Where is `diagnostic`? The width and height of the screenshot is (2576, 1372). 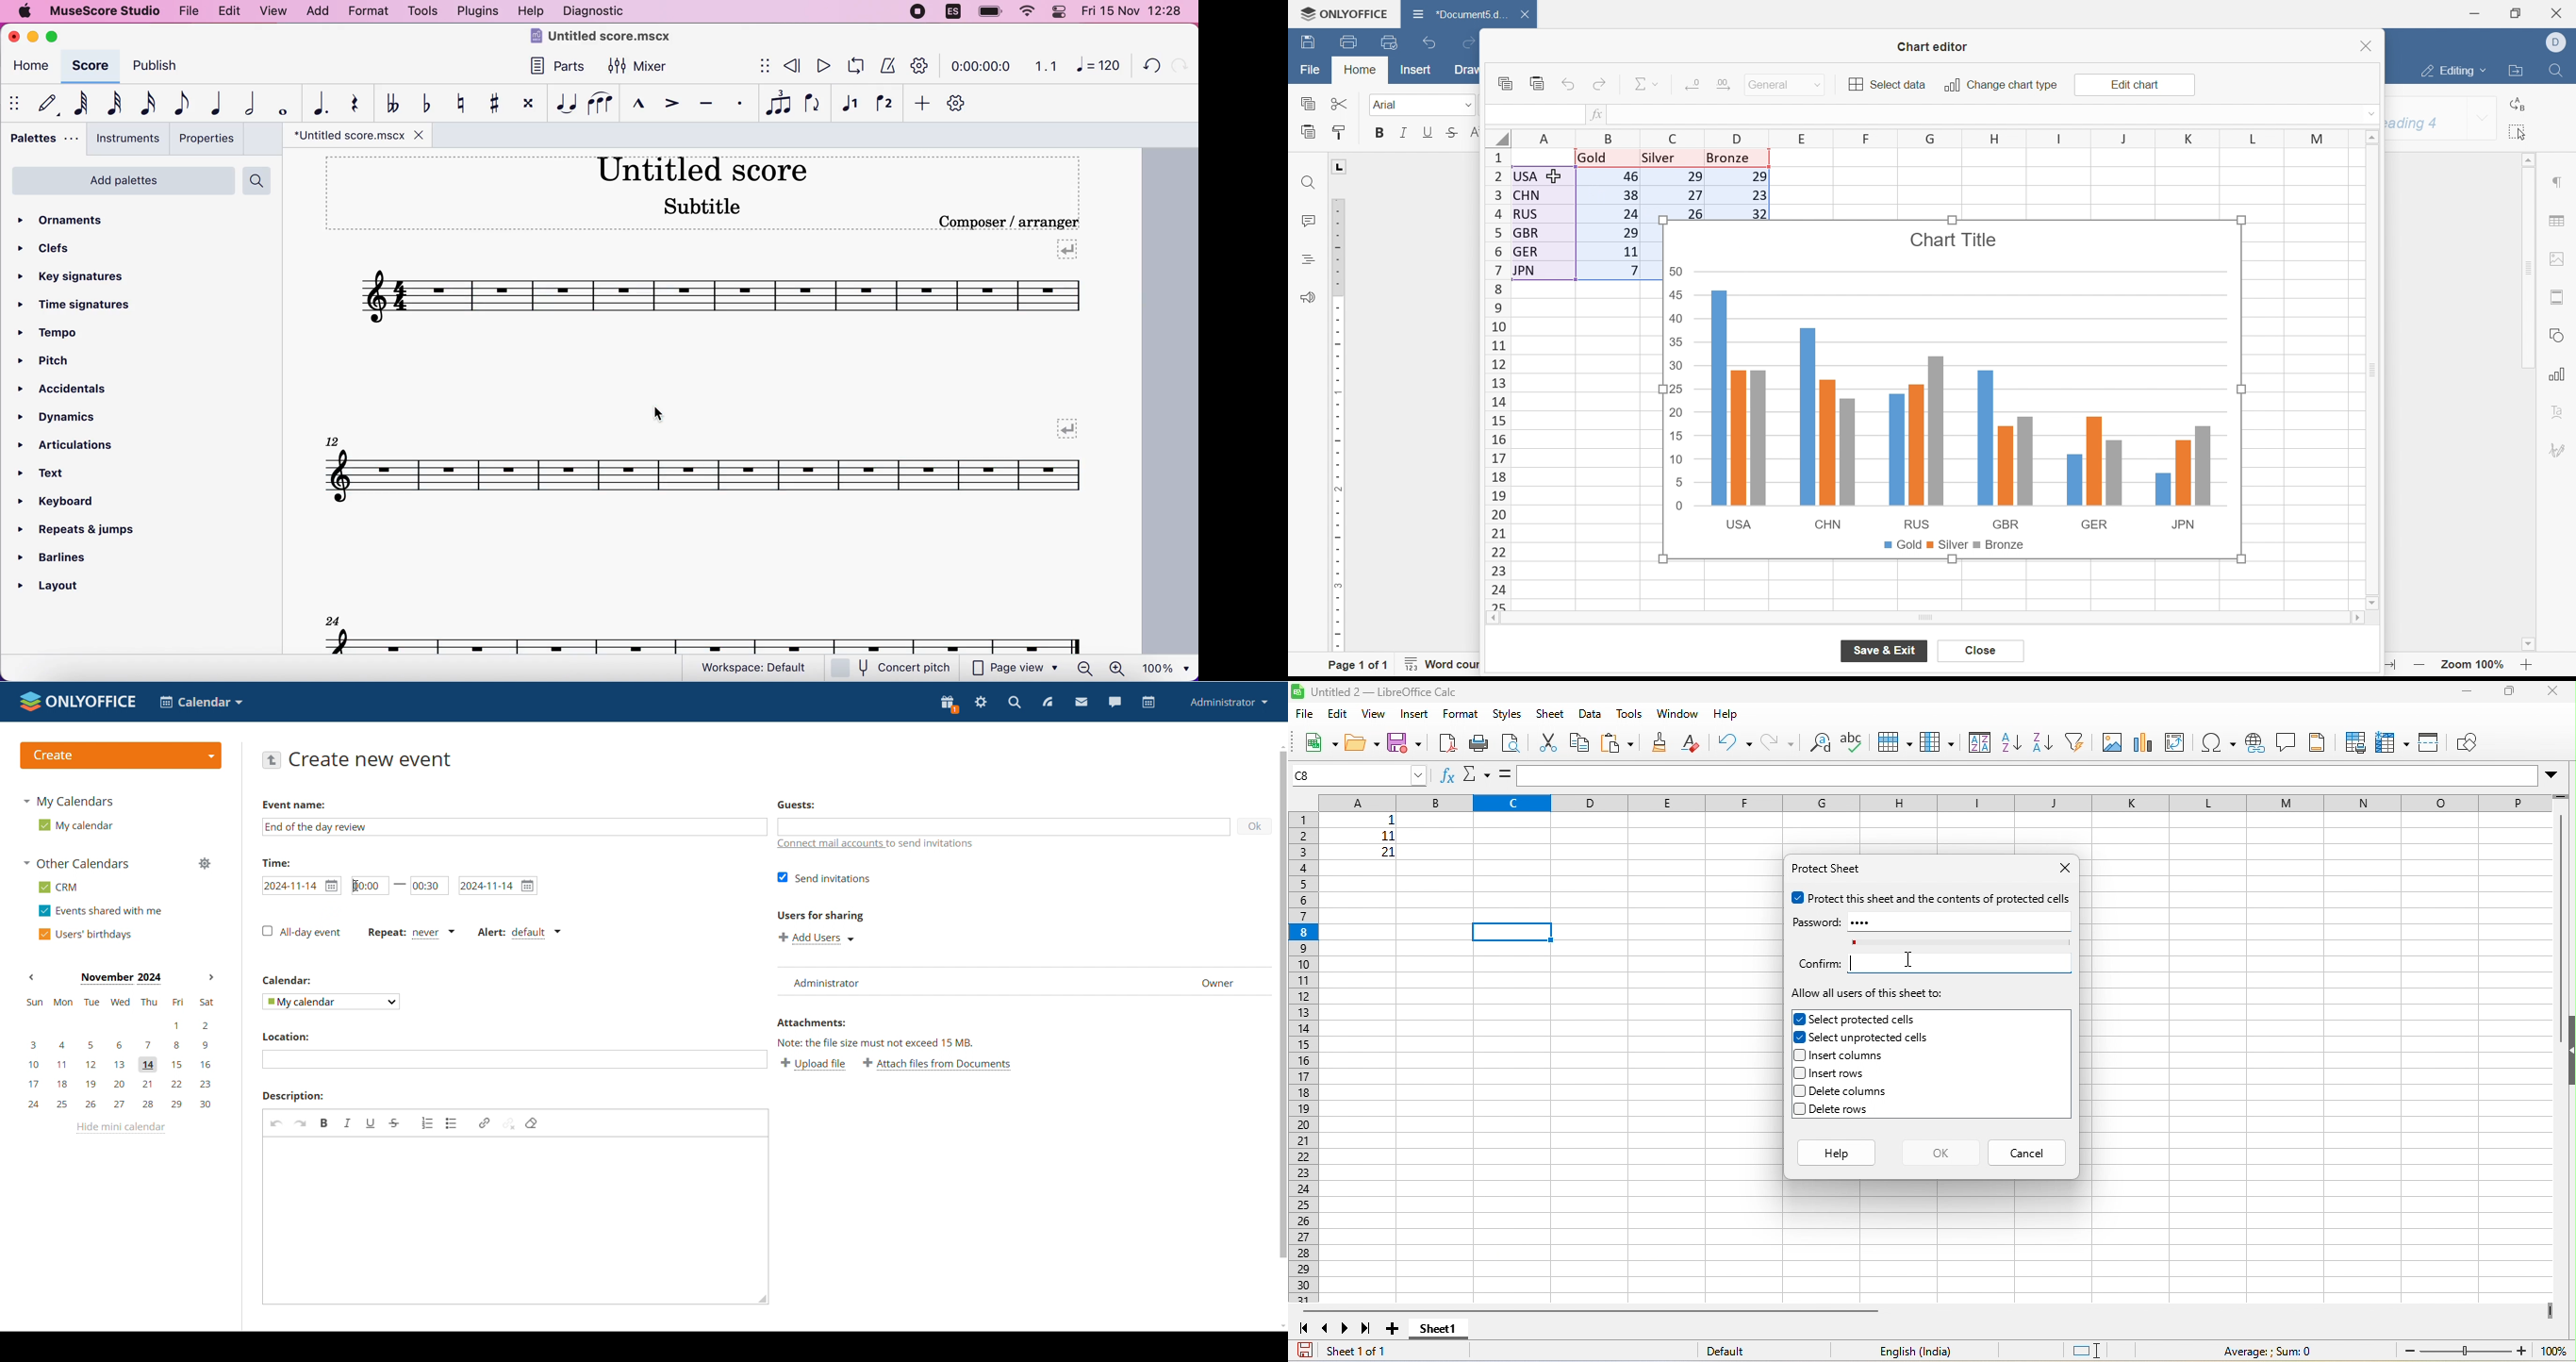
diagnostic is located at coordinates (597, 12).